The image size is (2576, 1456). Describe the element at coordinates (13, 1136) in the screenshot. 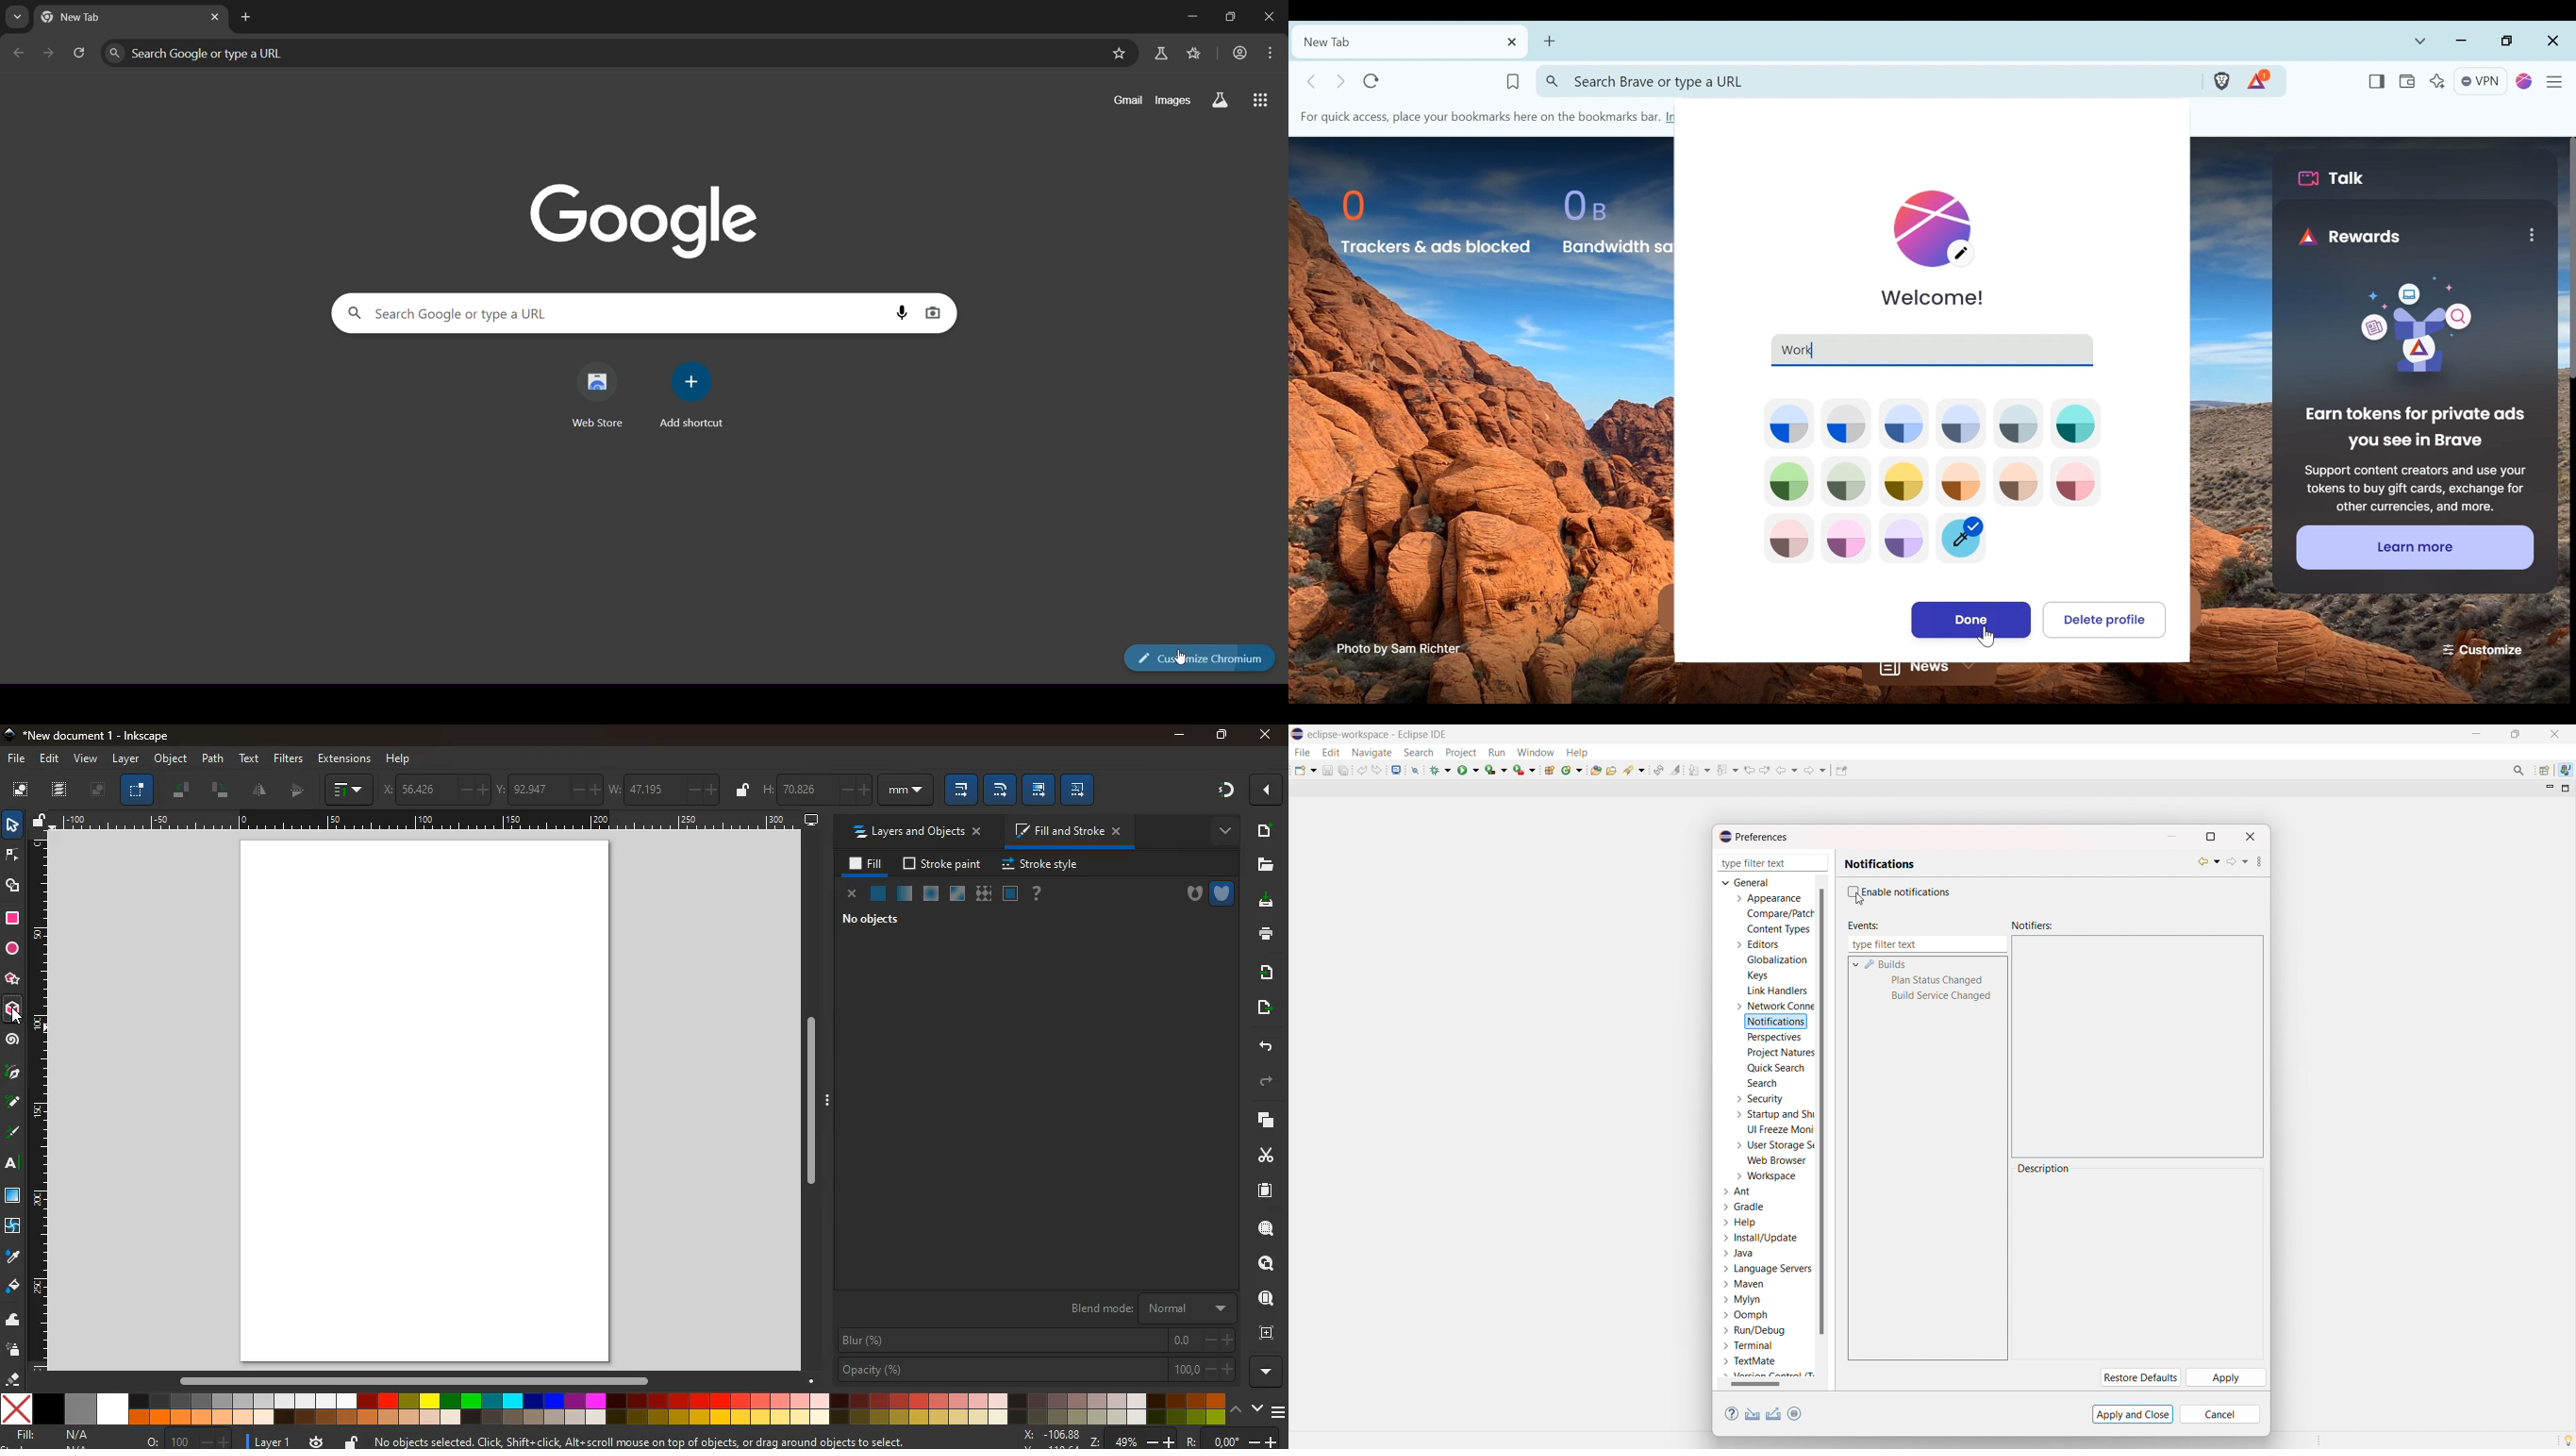

I see `draw` at that location.